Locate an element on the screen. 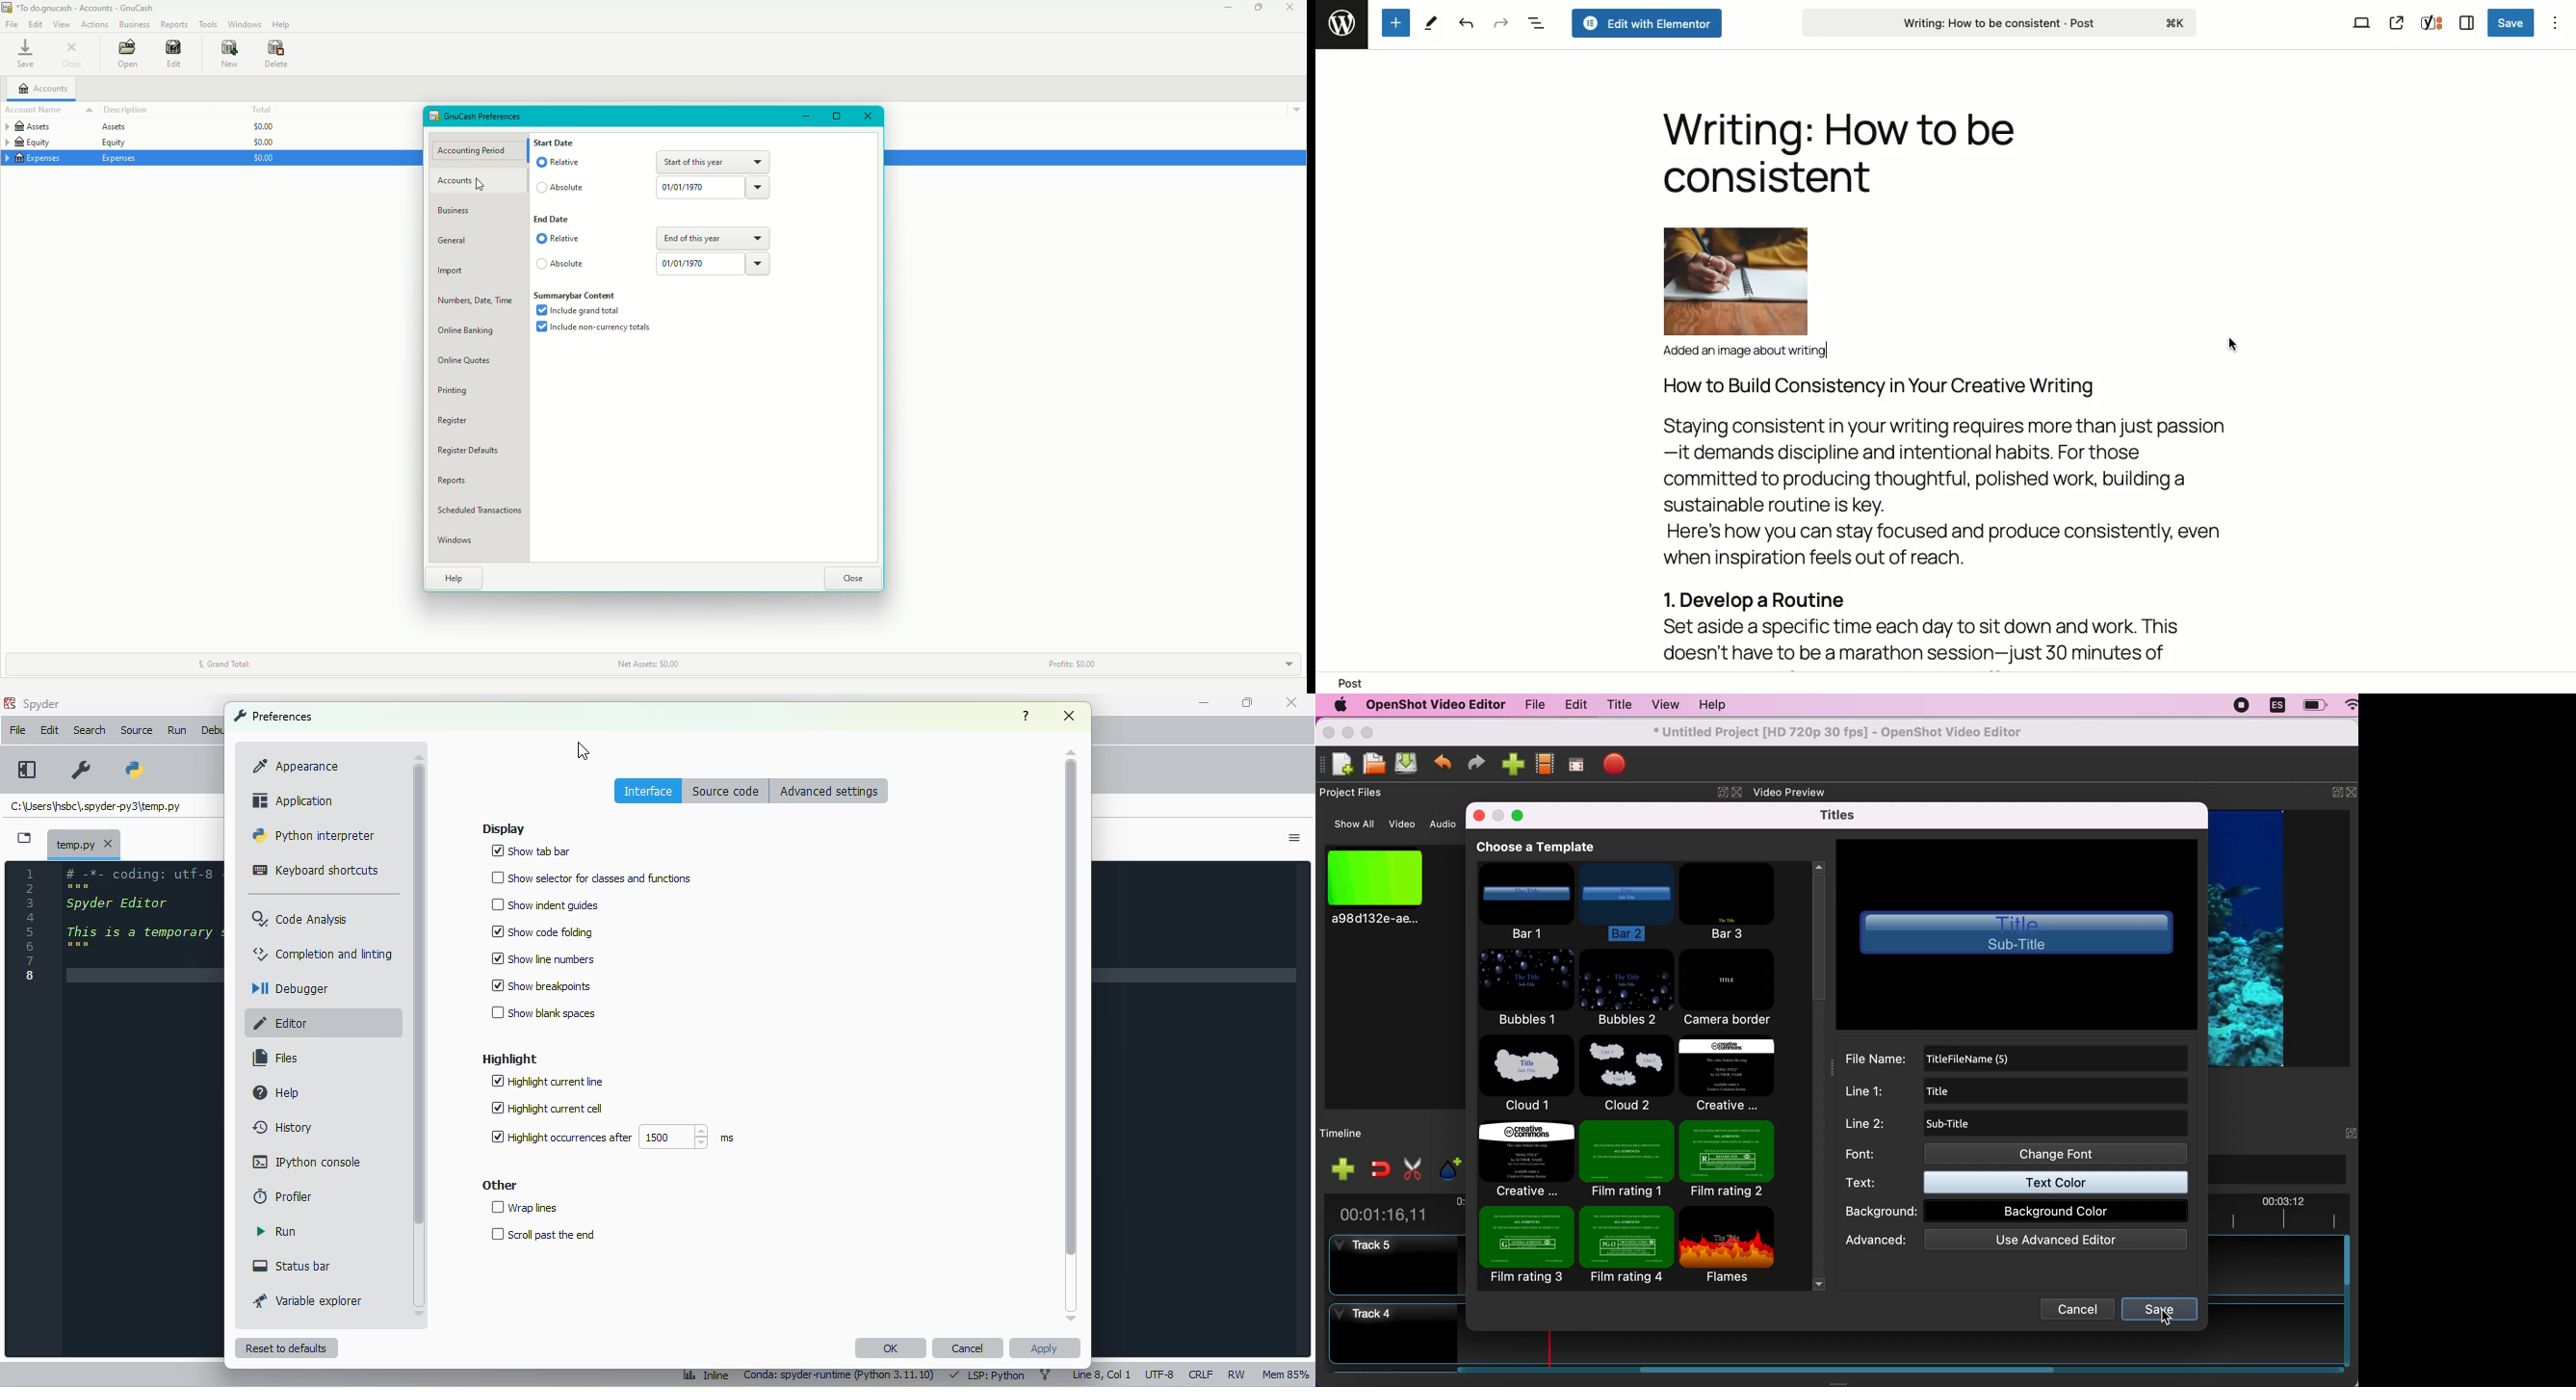 The height and width of the screenshot is (1400, 2576). line 8, col 1 is located at coordinates (1102, 1374).